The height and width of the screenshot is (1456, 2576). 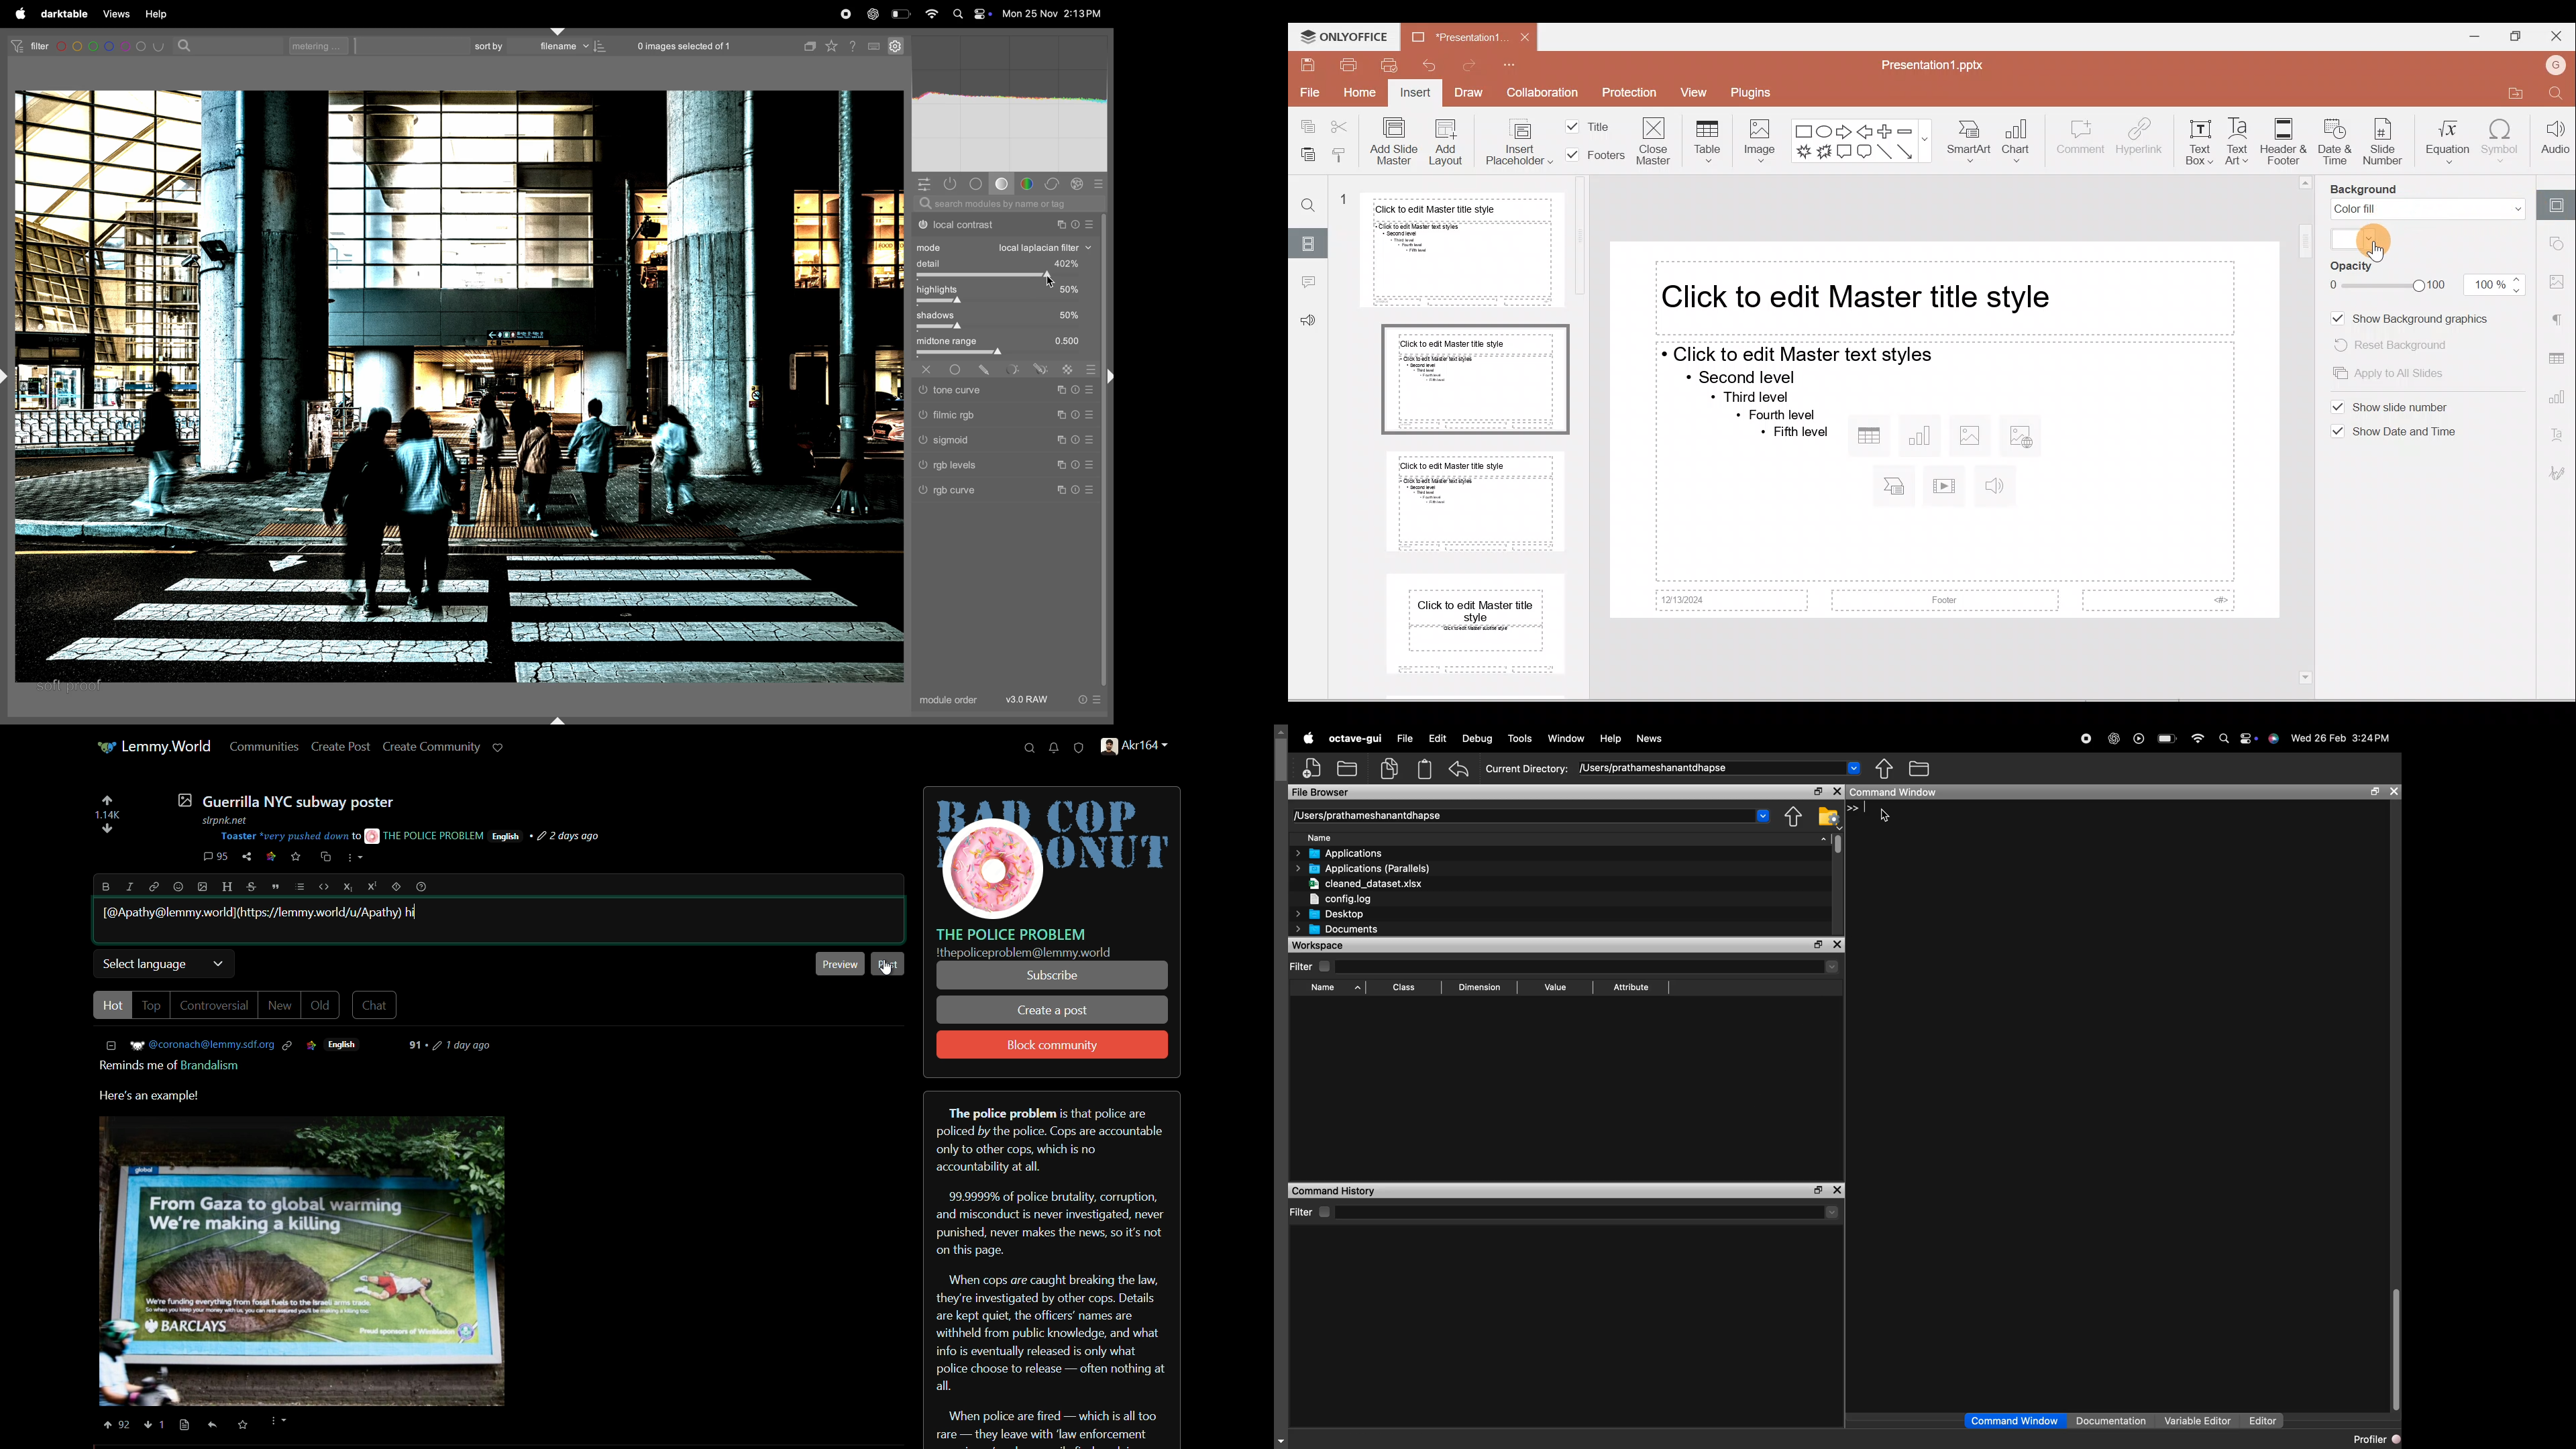 What do you see at coordinates (26, 45) in the screenshot?
I see `filter` at bounding box center [26, 45].